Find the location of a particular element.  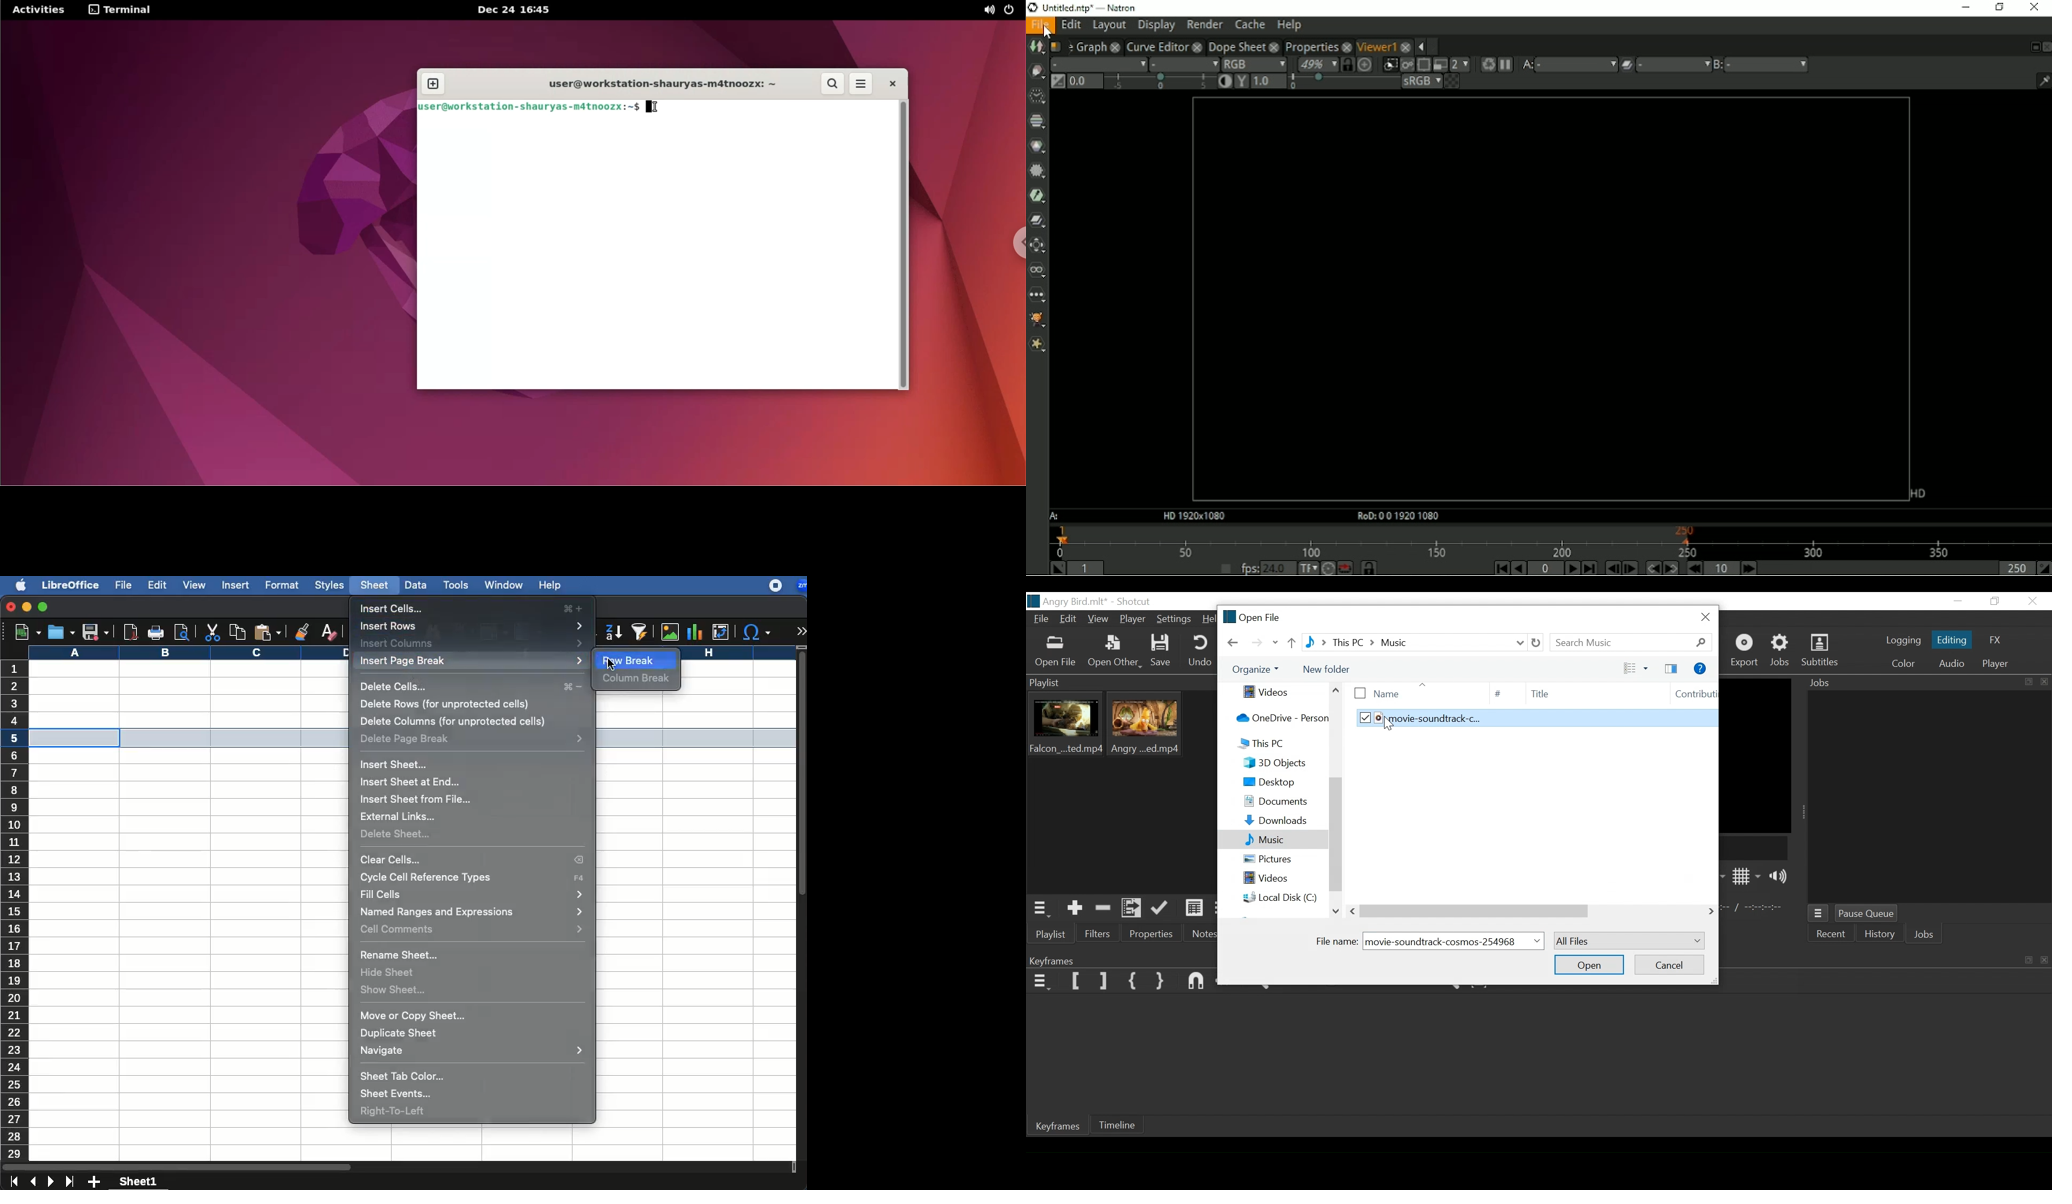

Downloads is located at coordinates (1271, 821).